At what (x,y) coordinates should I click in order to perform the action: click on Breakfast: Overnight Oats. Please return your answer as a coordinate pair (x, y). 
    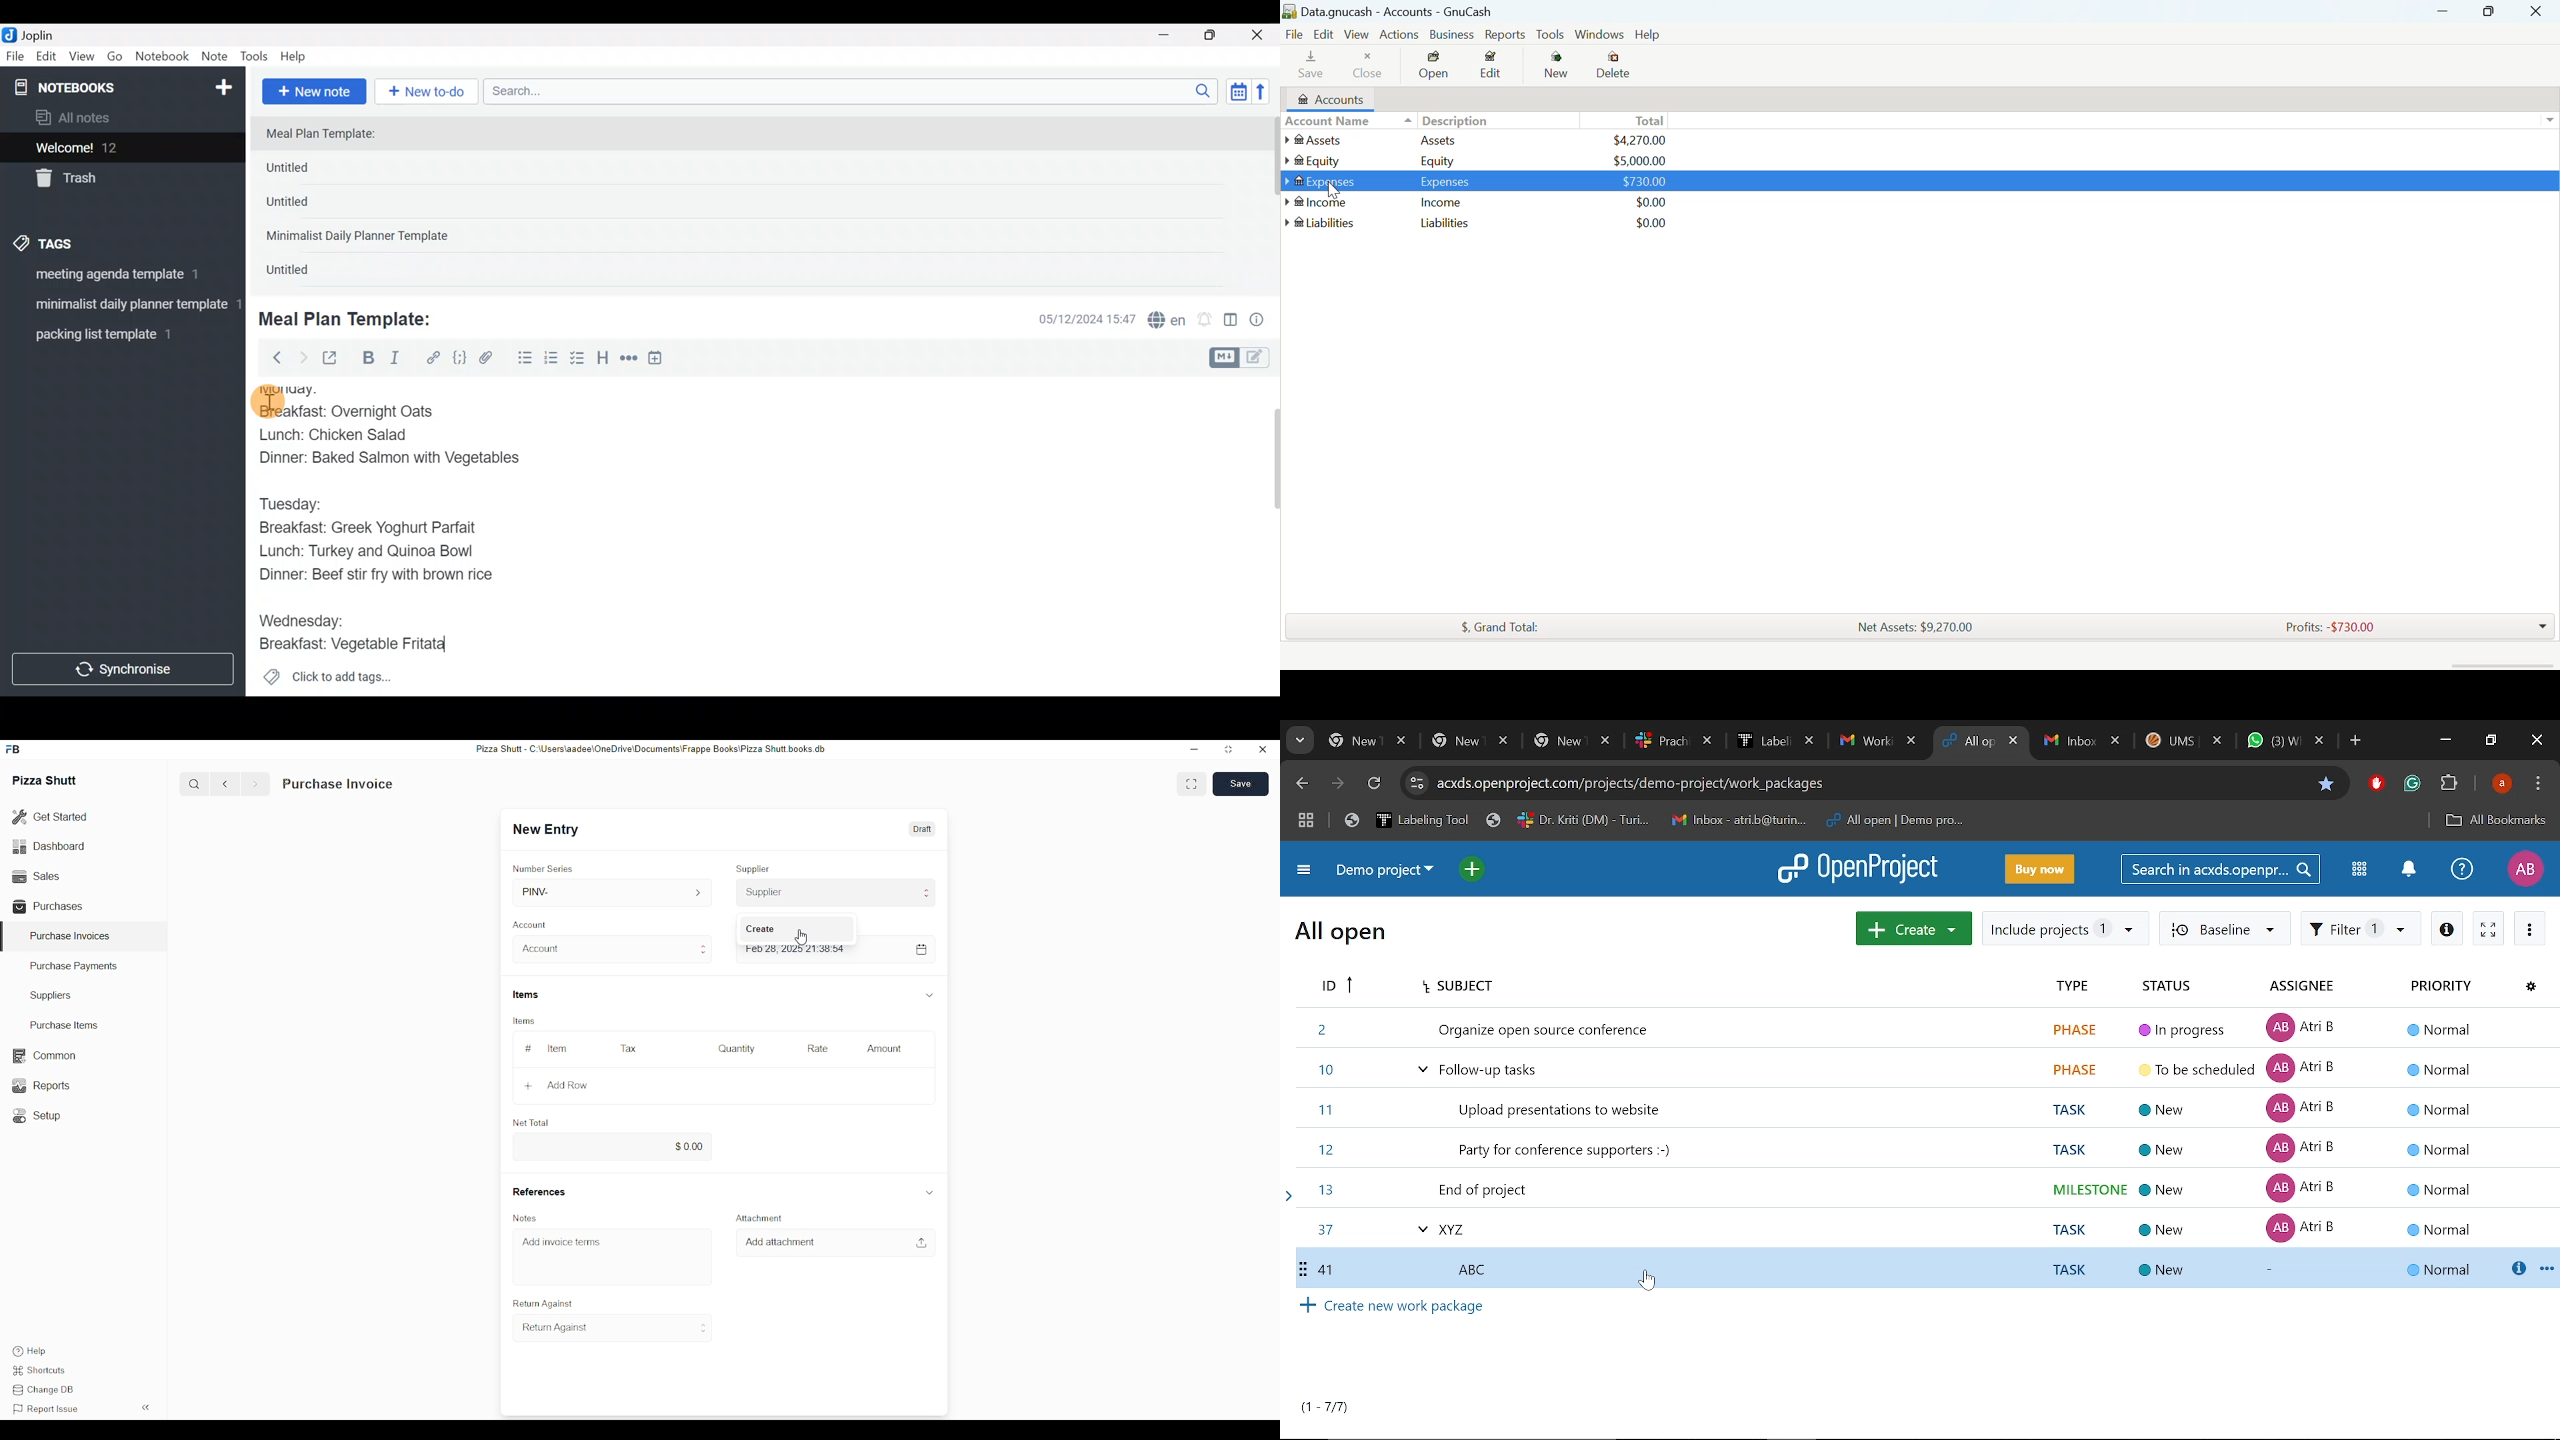
    Looking at the image, I should click on (345, 411).